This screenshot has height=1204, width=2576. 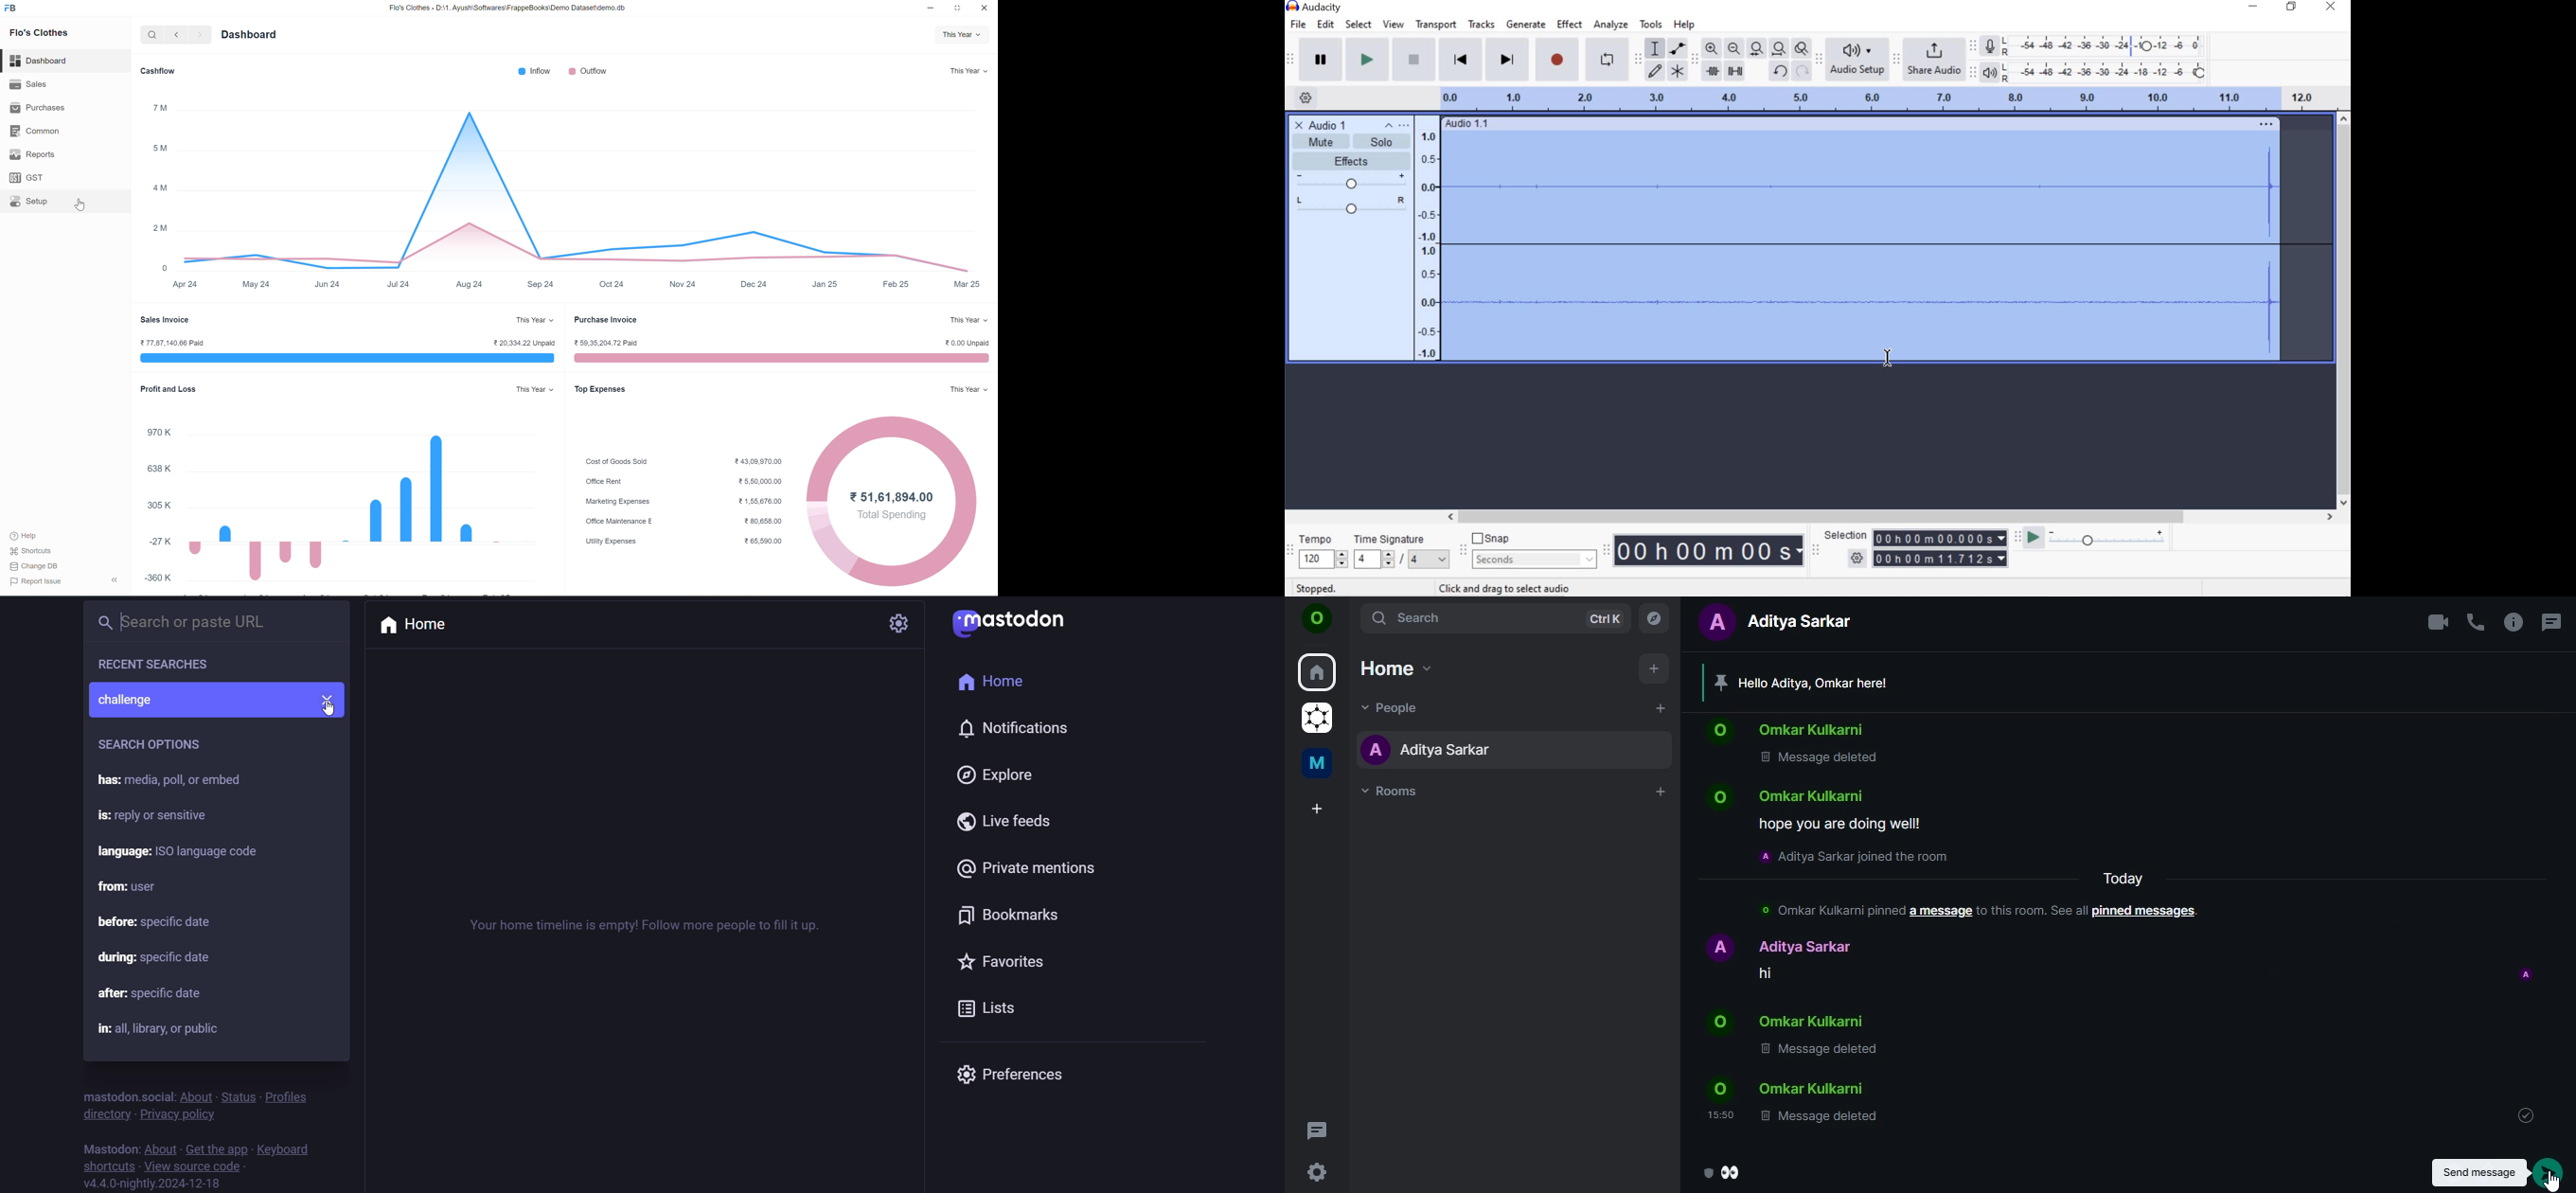 I want to click on challenge, so click(x=198, y=700).